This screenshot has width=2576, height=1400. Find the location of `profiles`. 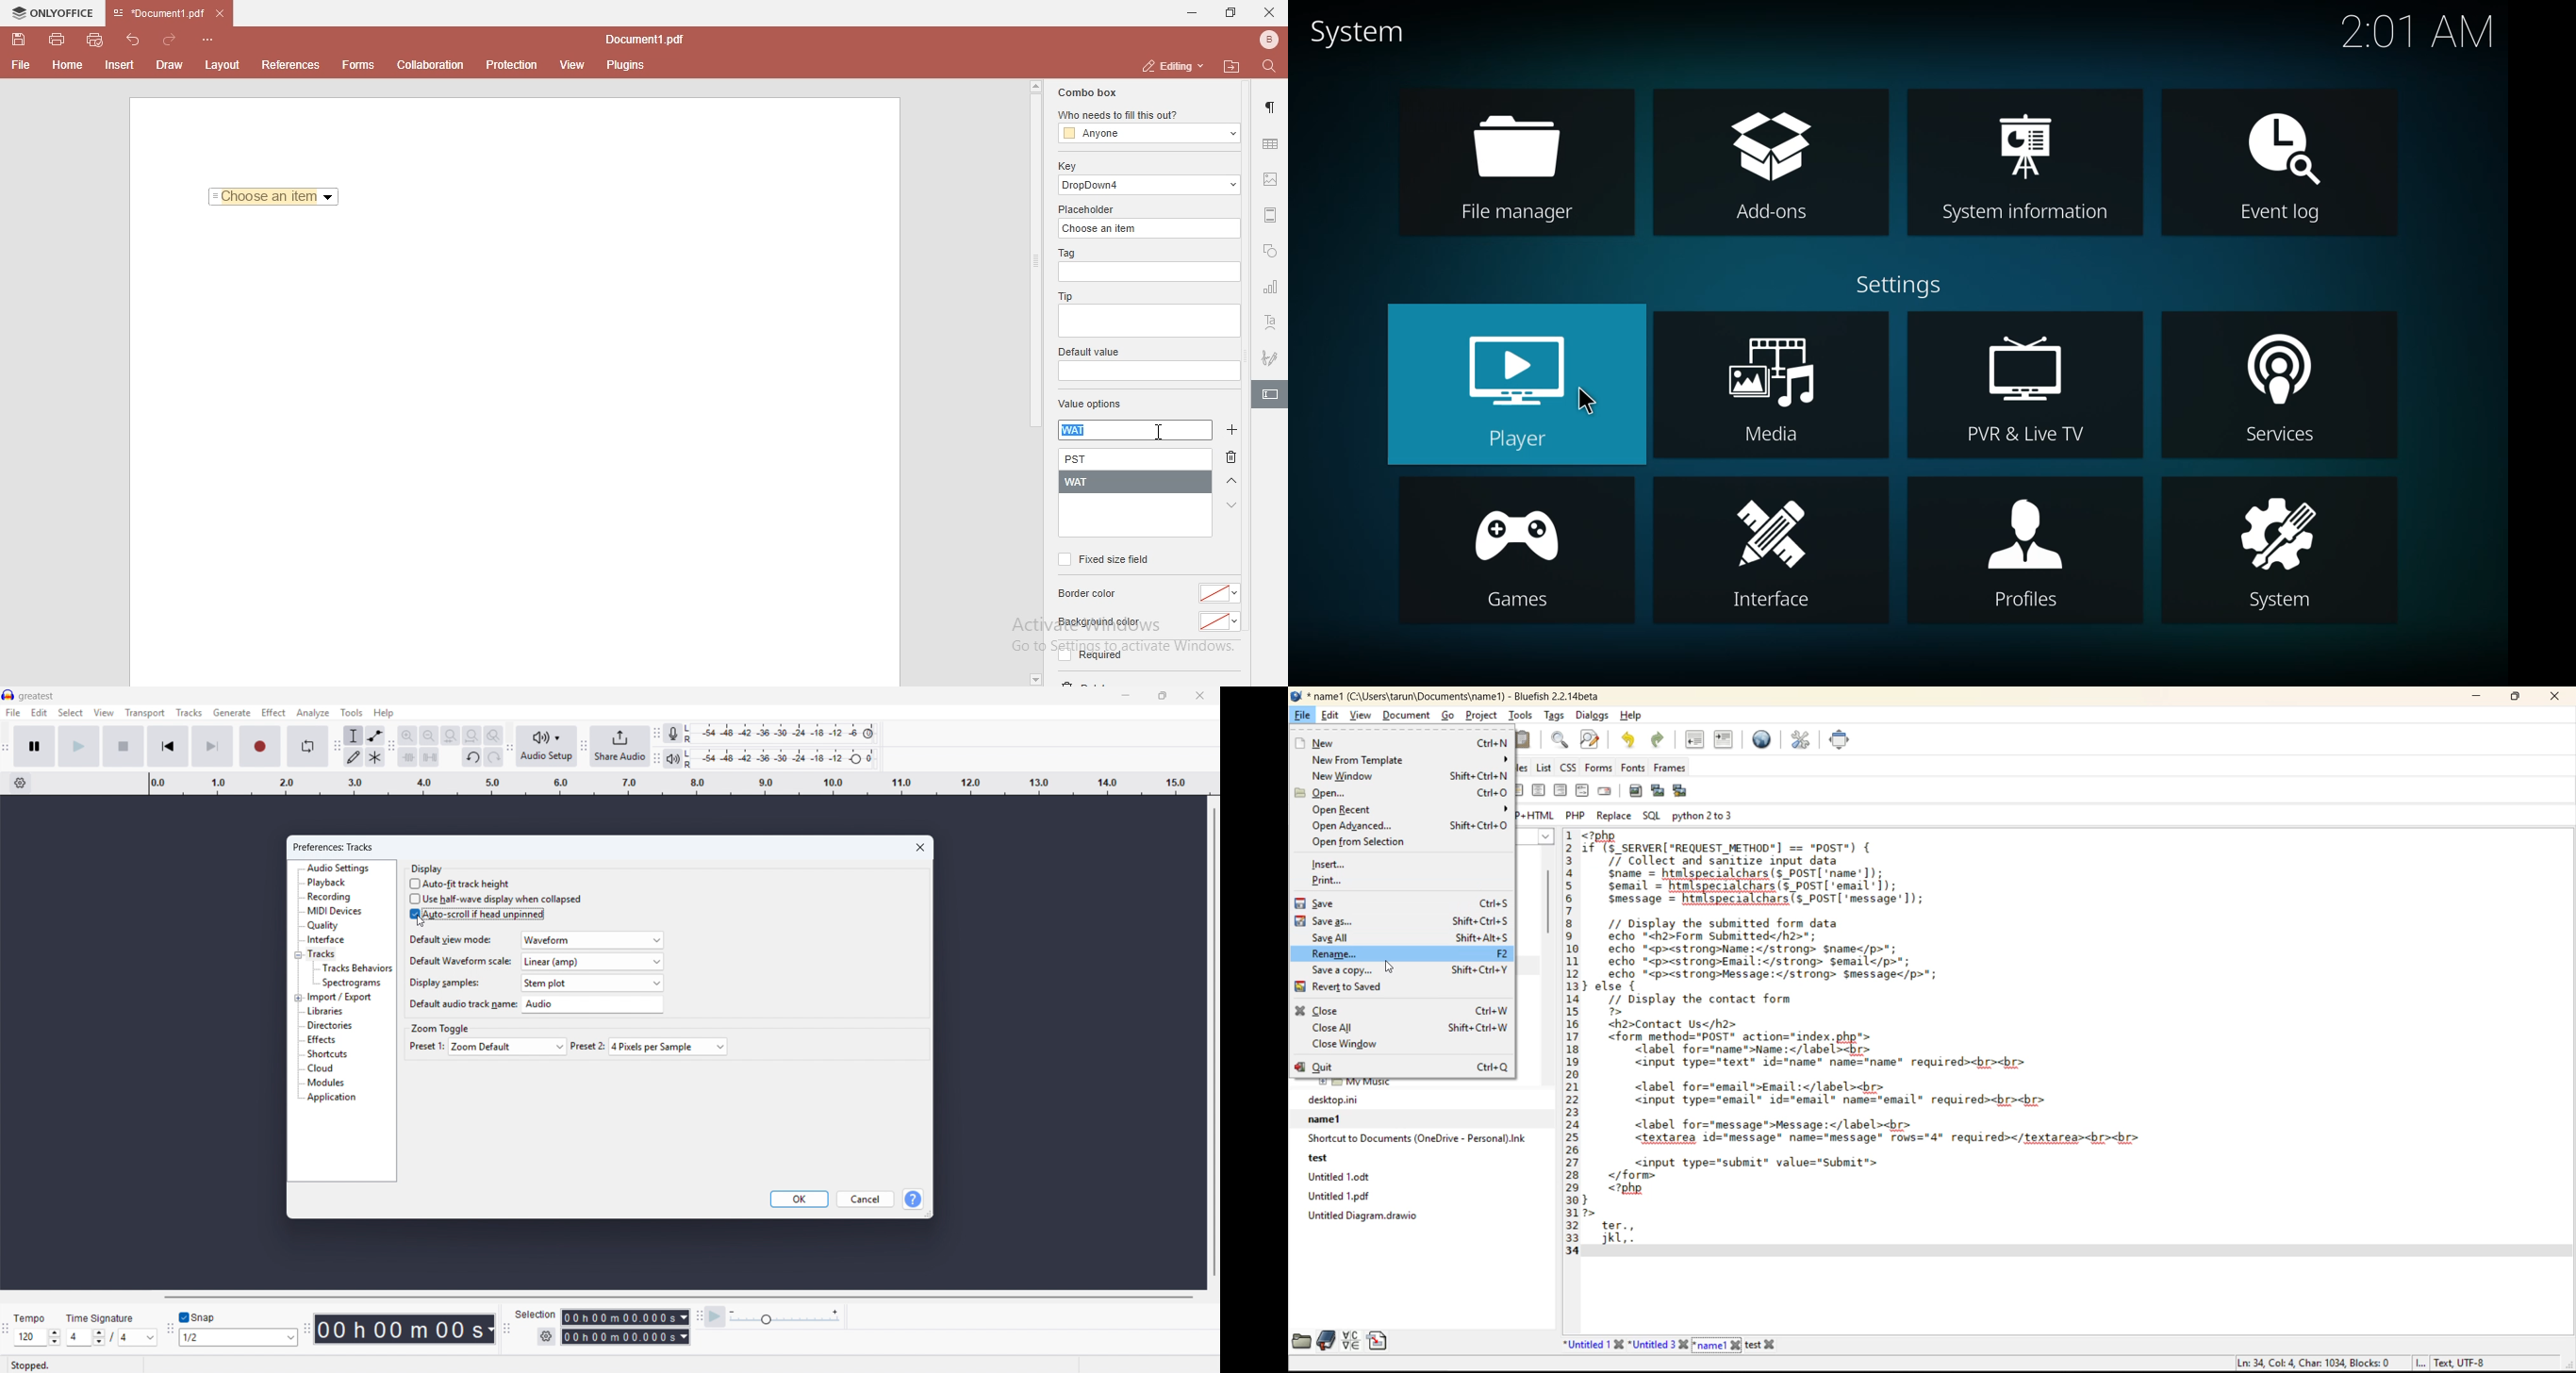

profiles is located at coordinates (2023, 548).